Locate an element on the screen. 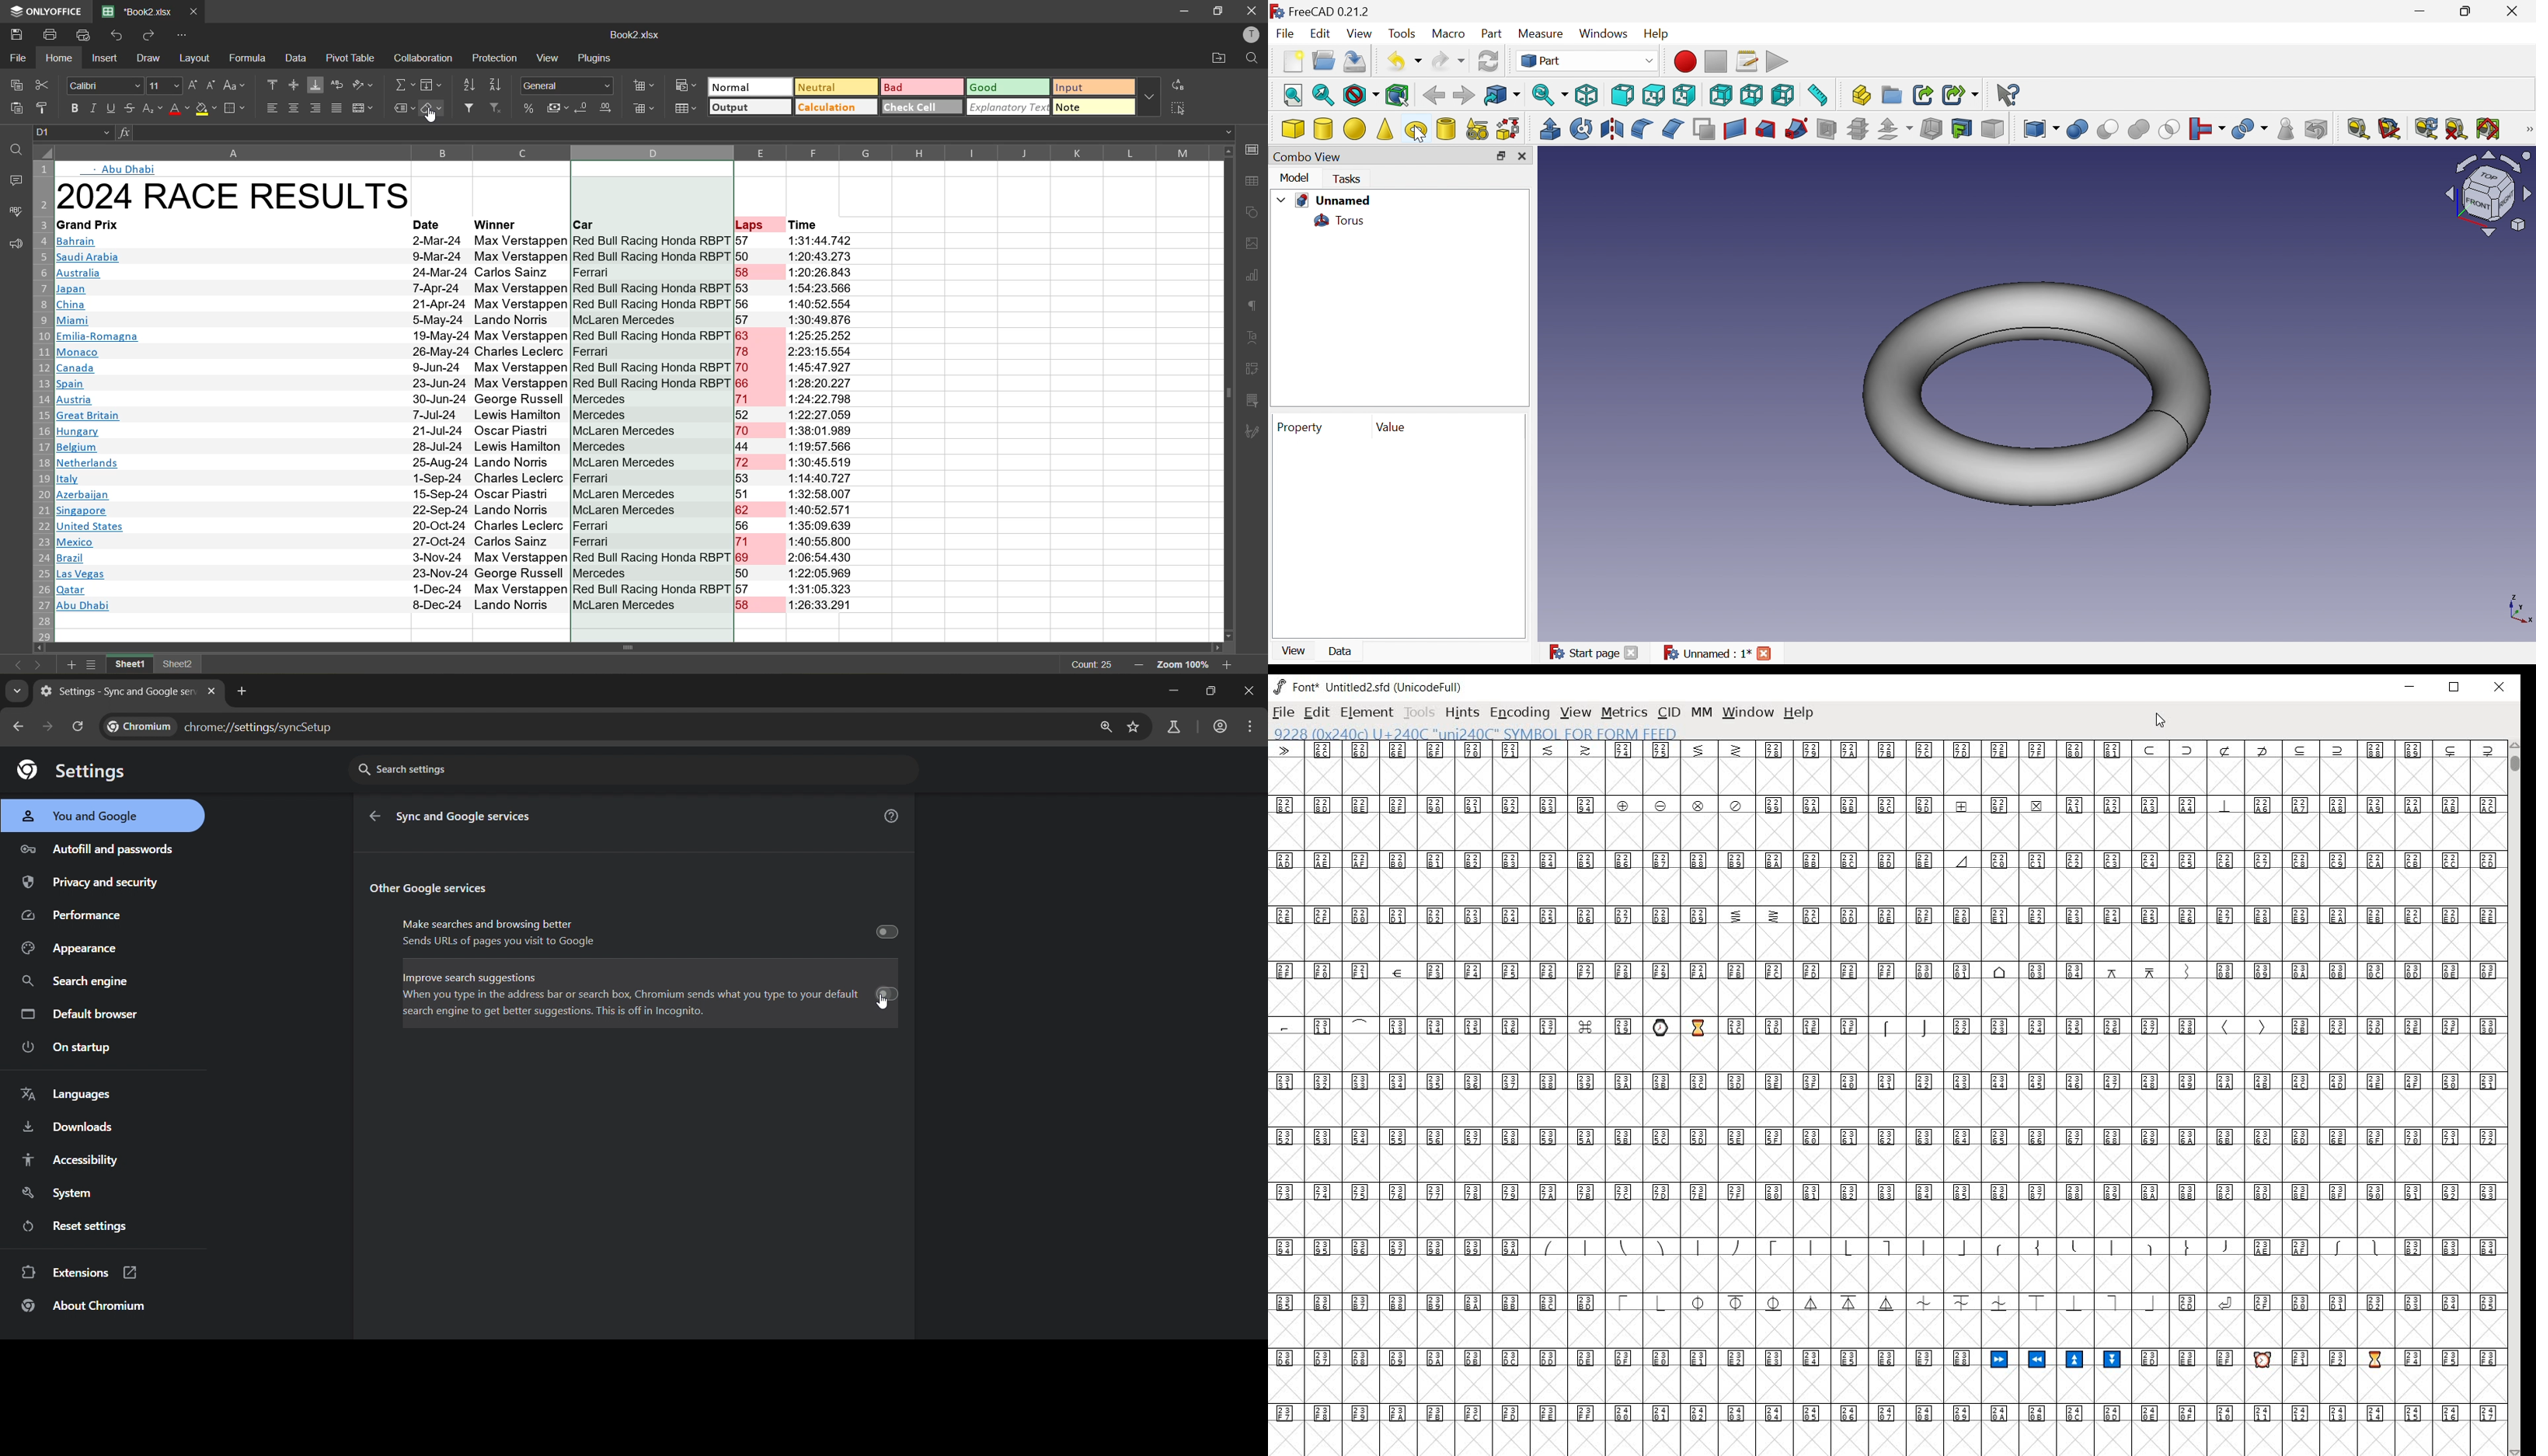 The height and width of the screenshot is (1456, 2548). |Qatar 1-Dec-24 Max Verstappen Red Bull Racing Honda RBr 1 of 1:31:00.323 is located at coordinates (460, 590).